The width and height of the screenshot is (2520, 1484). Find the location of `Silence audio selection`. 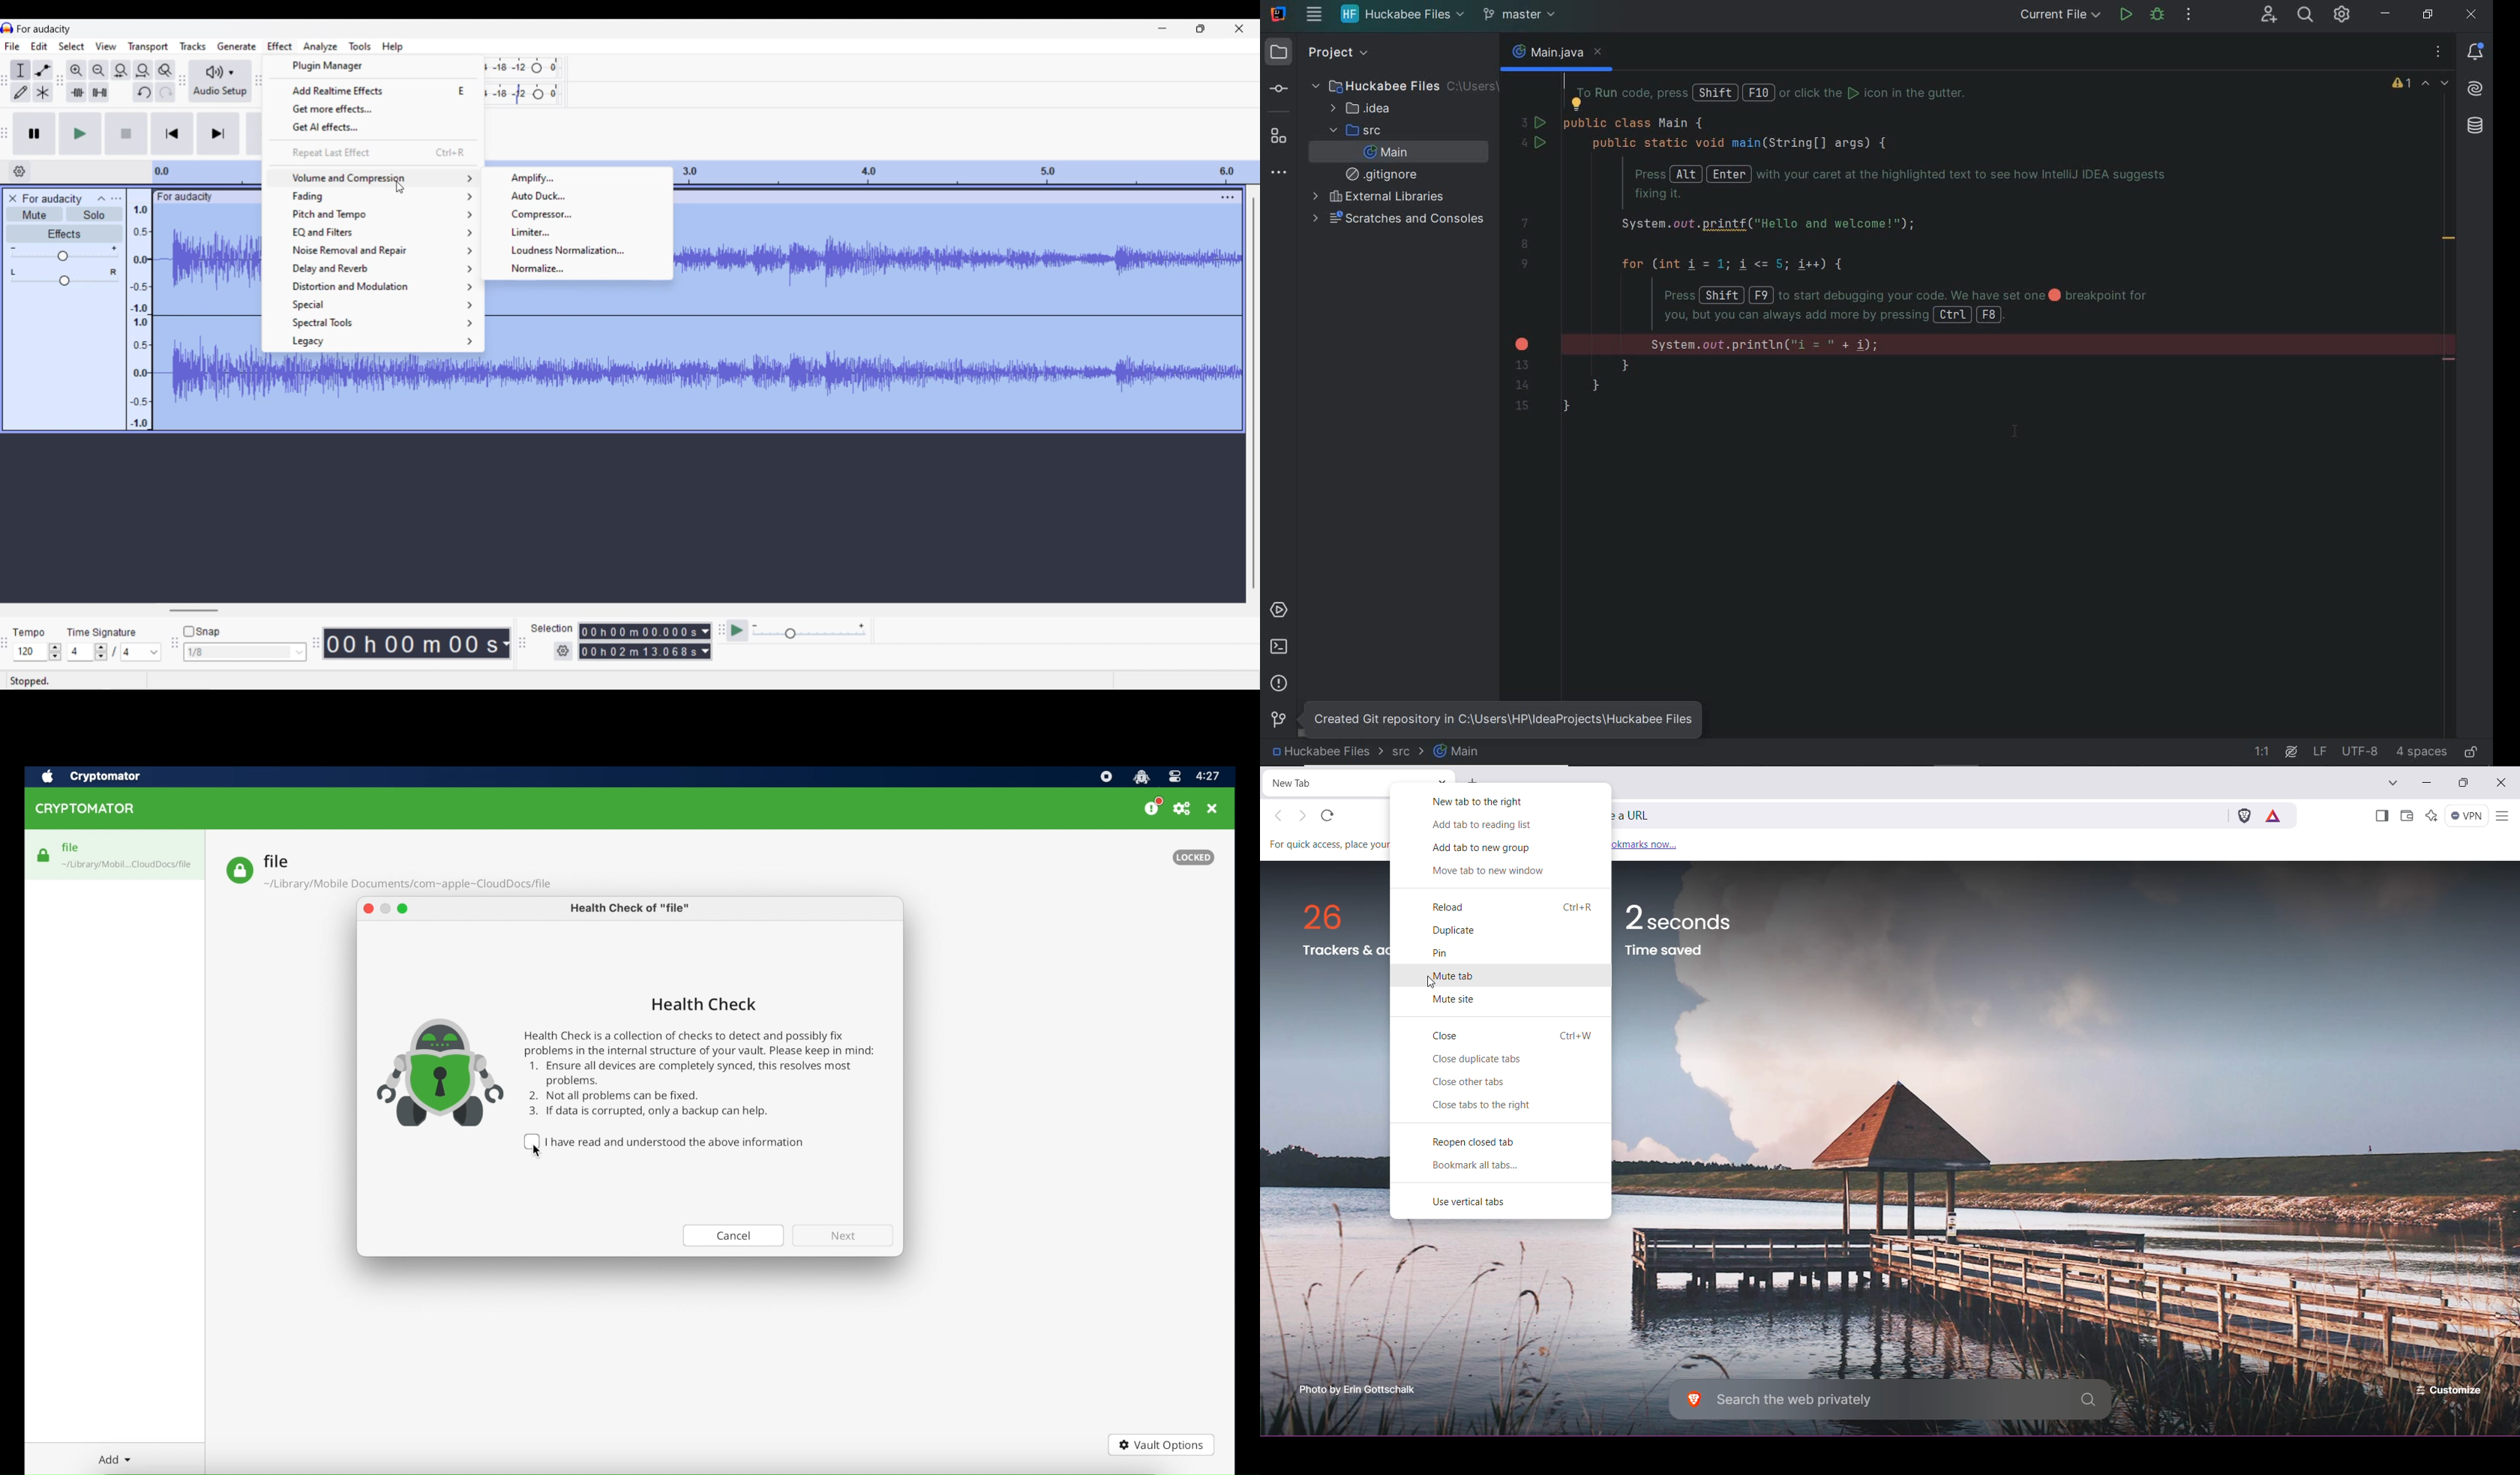

Silence audio selection is located at coordinates (100, 92).